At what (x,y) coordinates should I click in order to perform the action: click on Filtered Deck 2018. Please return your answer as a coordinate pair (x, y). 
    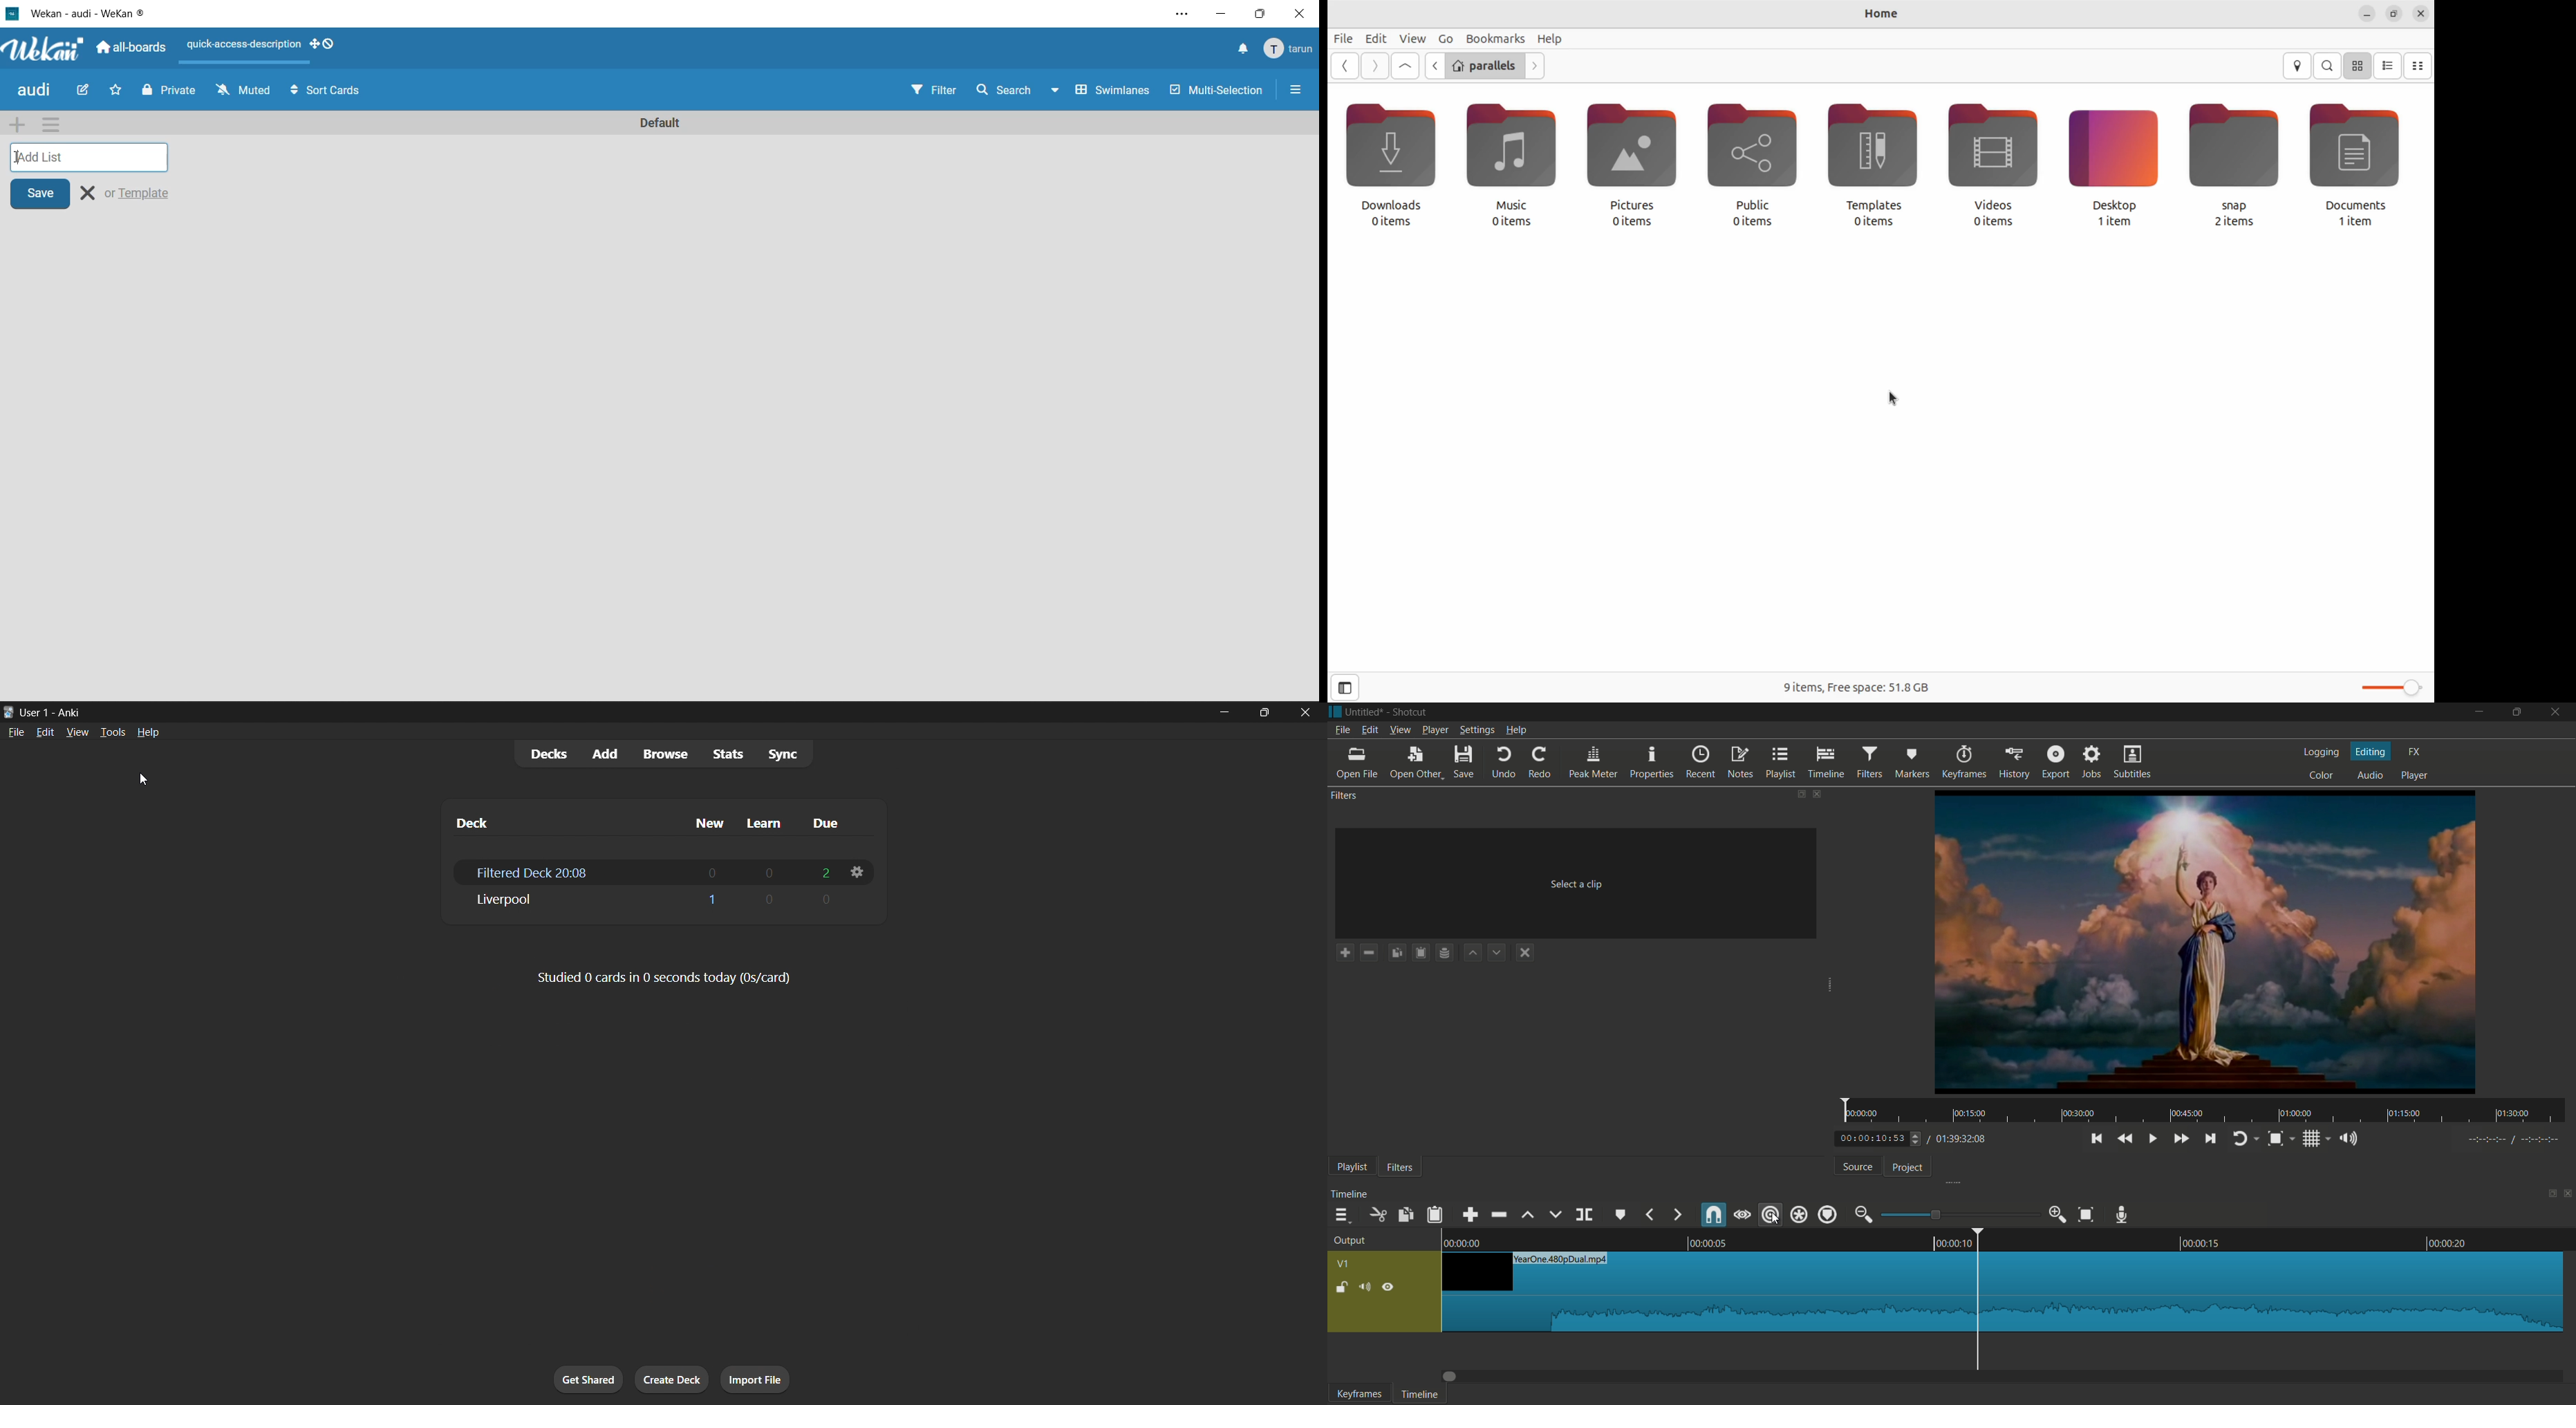
    Looking at the image, I should click on (566, 873).